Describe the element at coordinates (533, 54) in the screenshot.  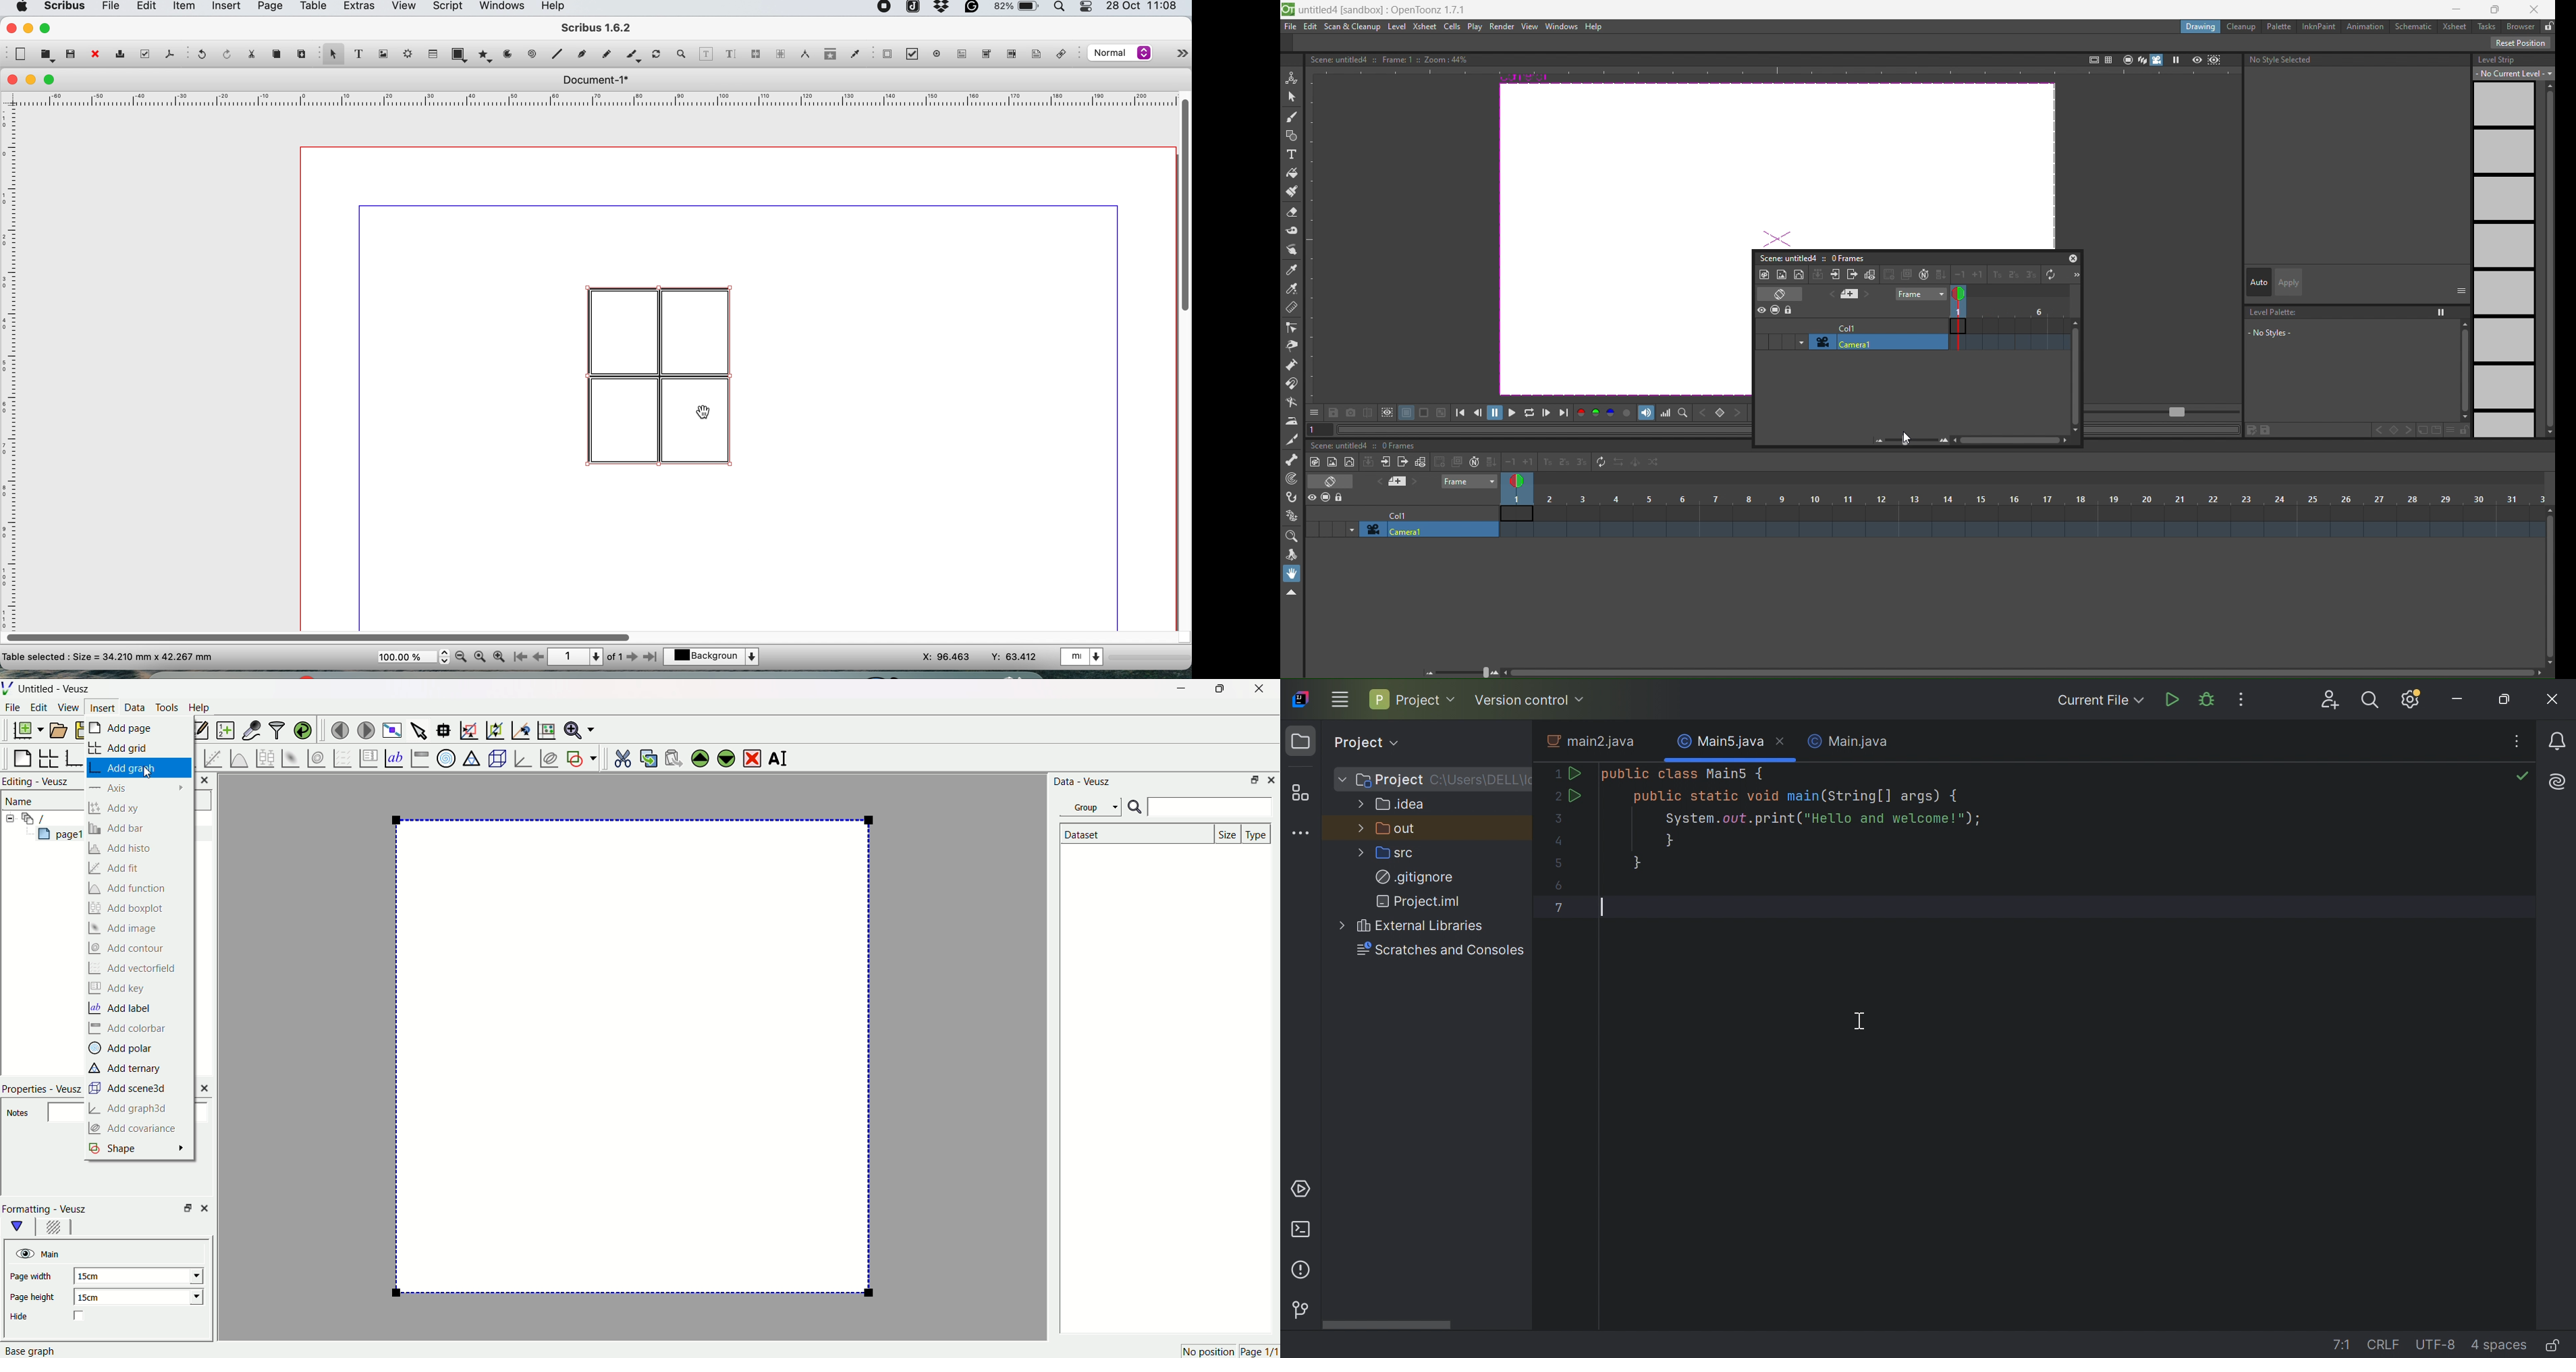
I see `spiral` at that location.